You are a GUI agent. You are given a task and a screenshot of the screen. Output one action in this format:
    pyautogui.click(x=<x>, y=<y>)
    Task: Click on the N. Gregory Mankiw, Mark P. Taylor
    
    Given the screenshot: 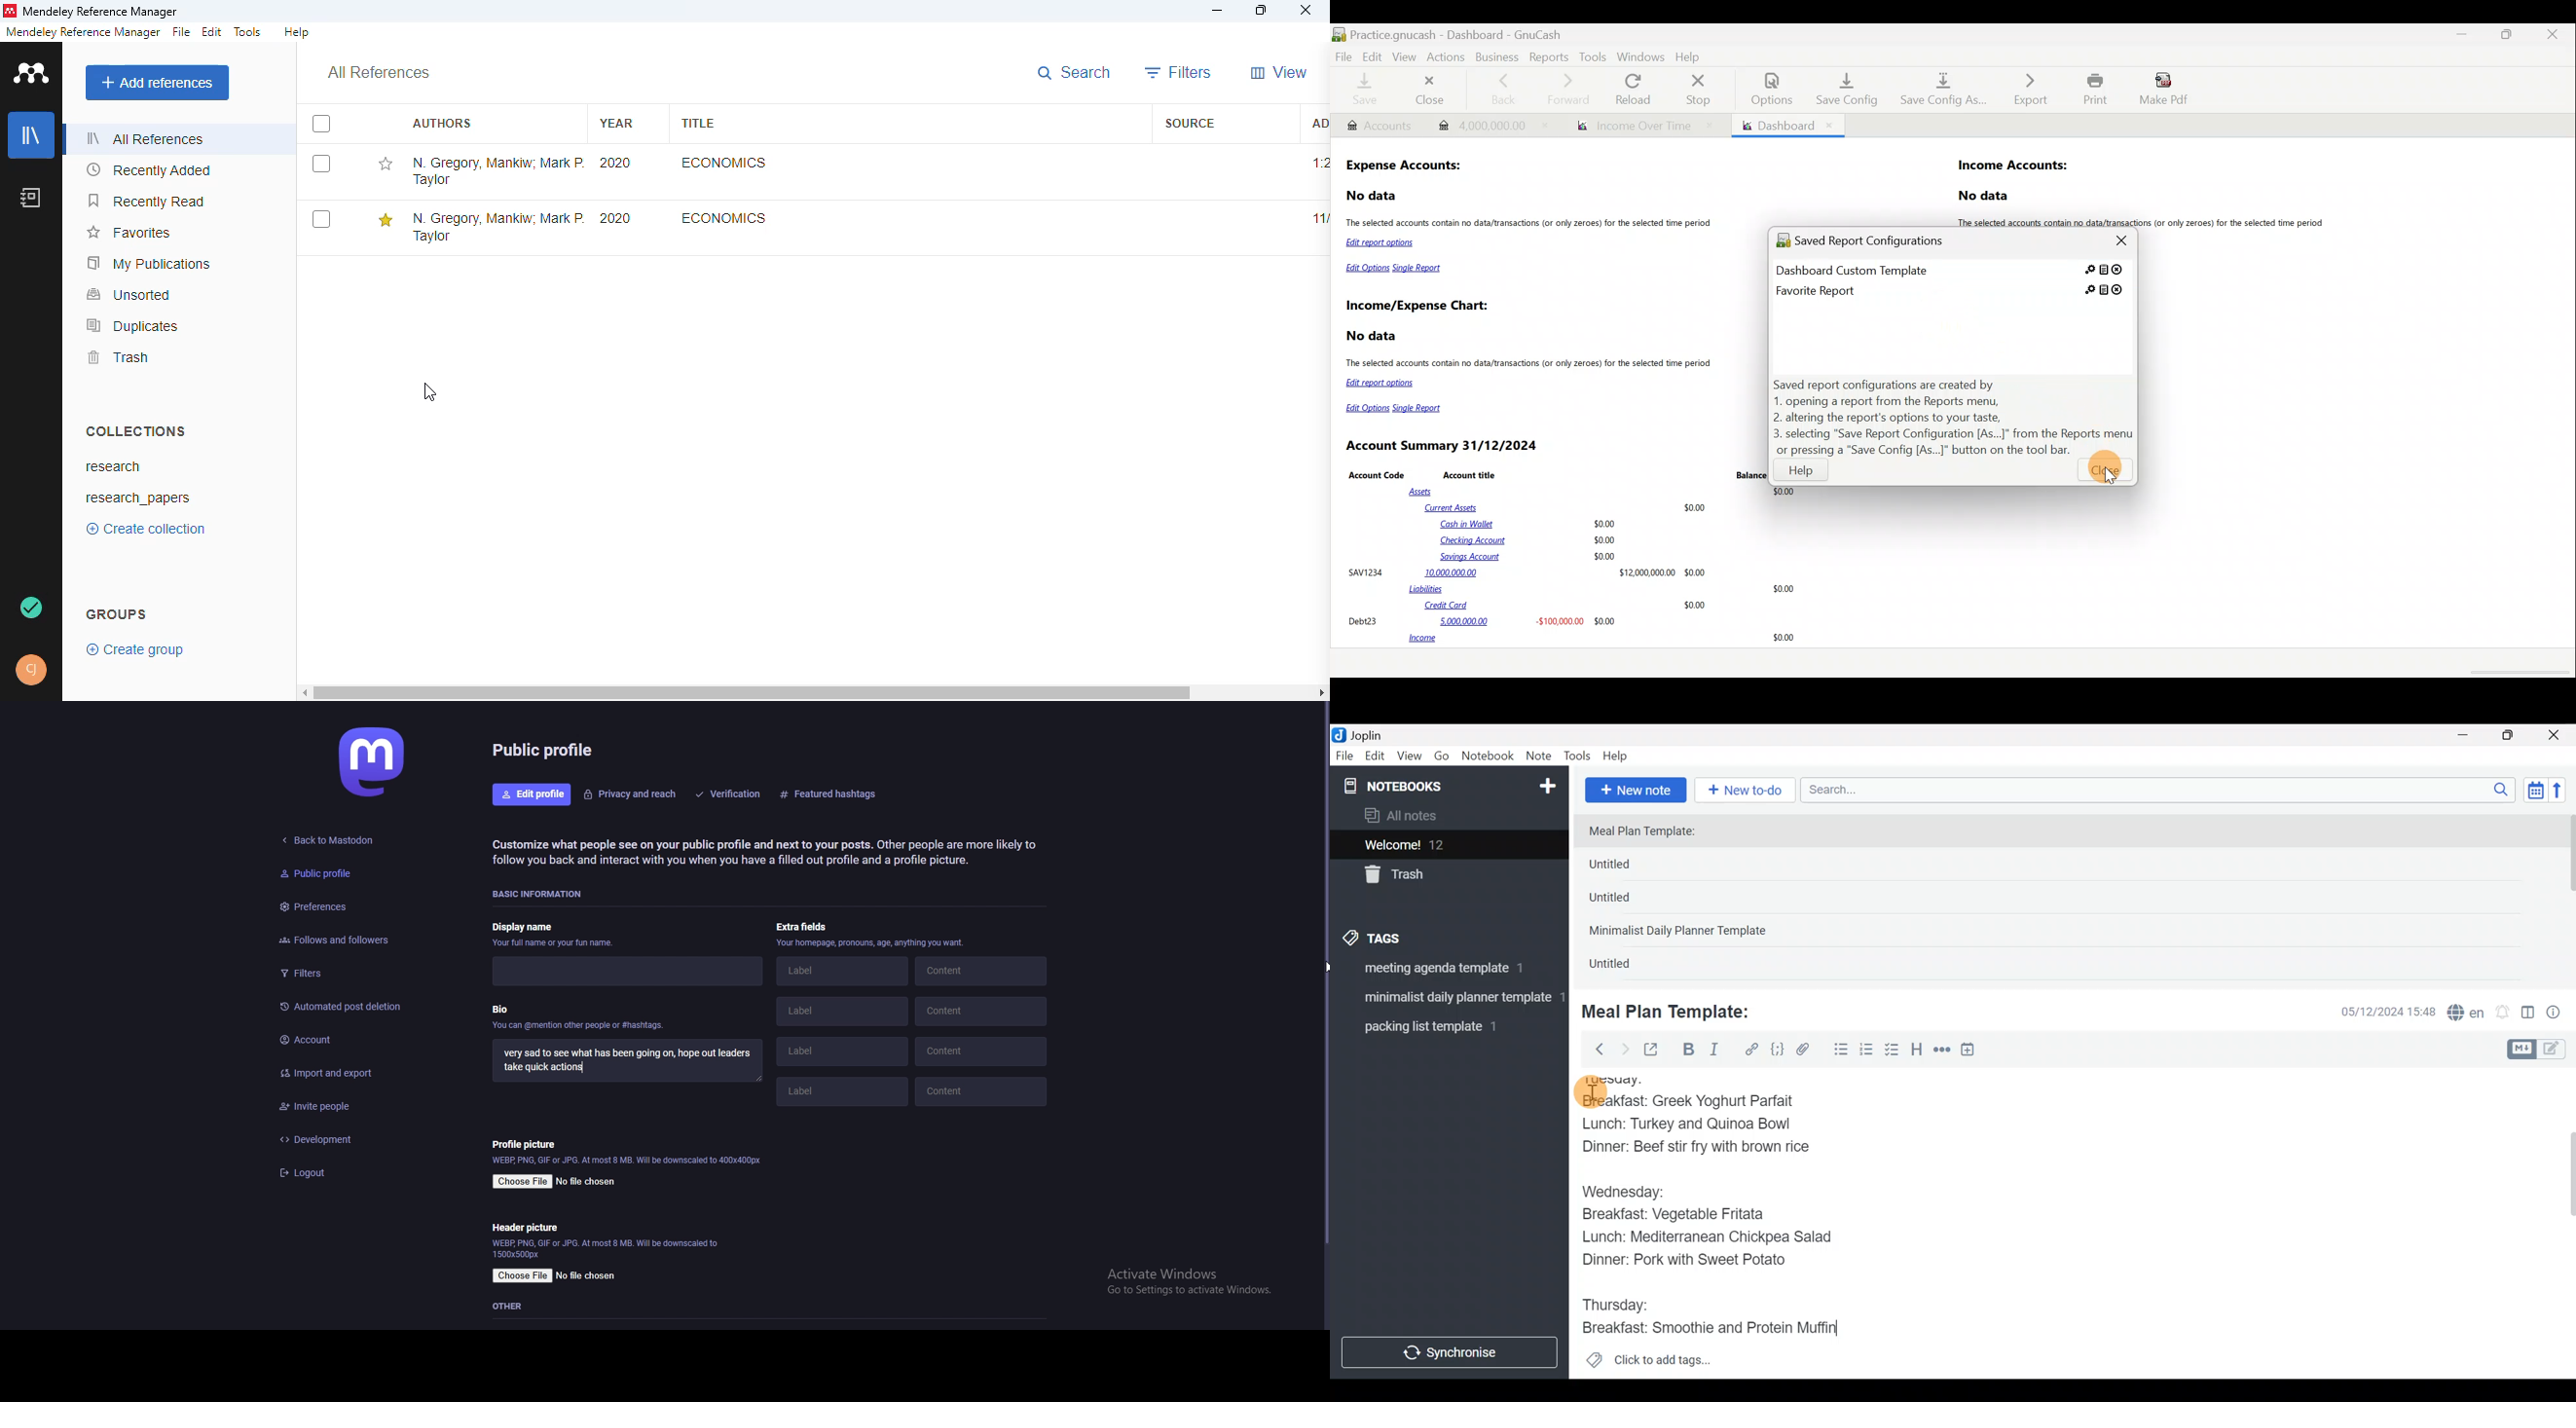 What is the action you would take?
    pyautogui.click(x=497, y=171)
    